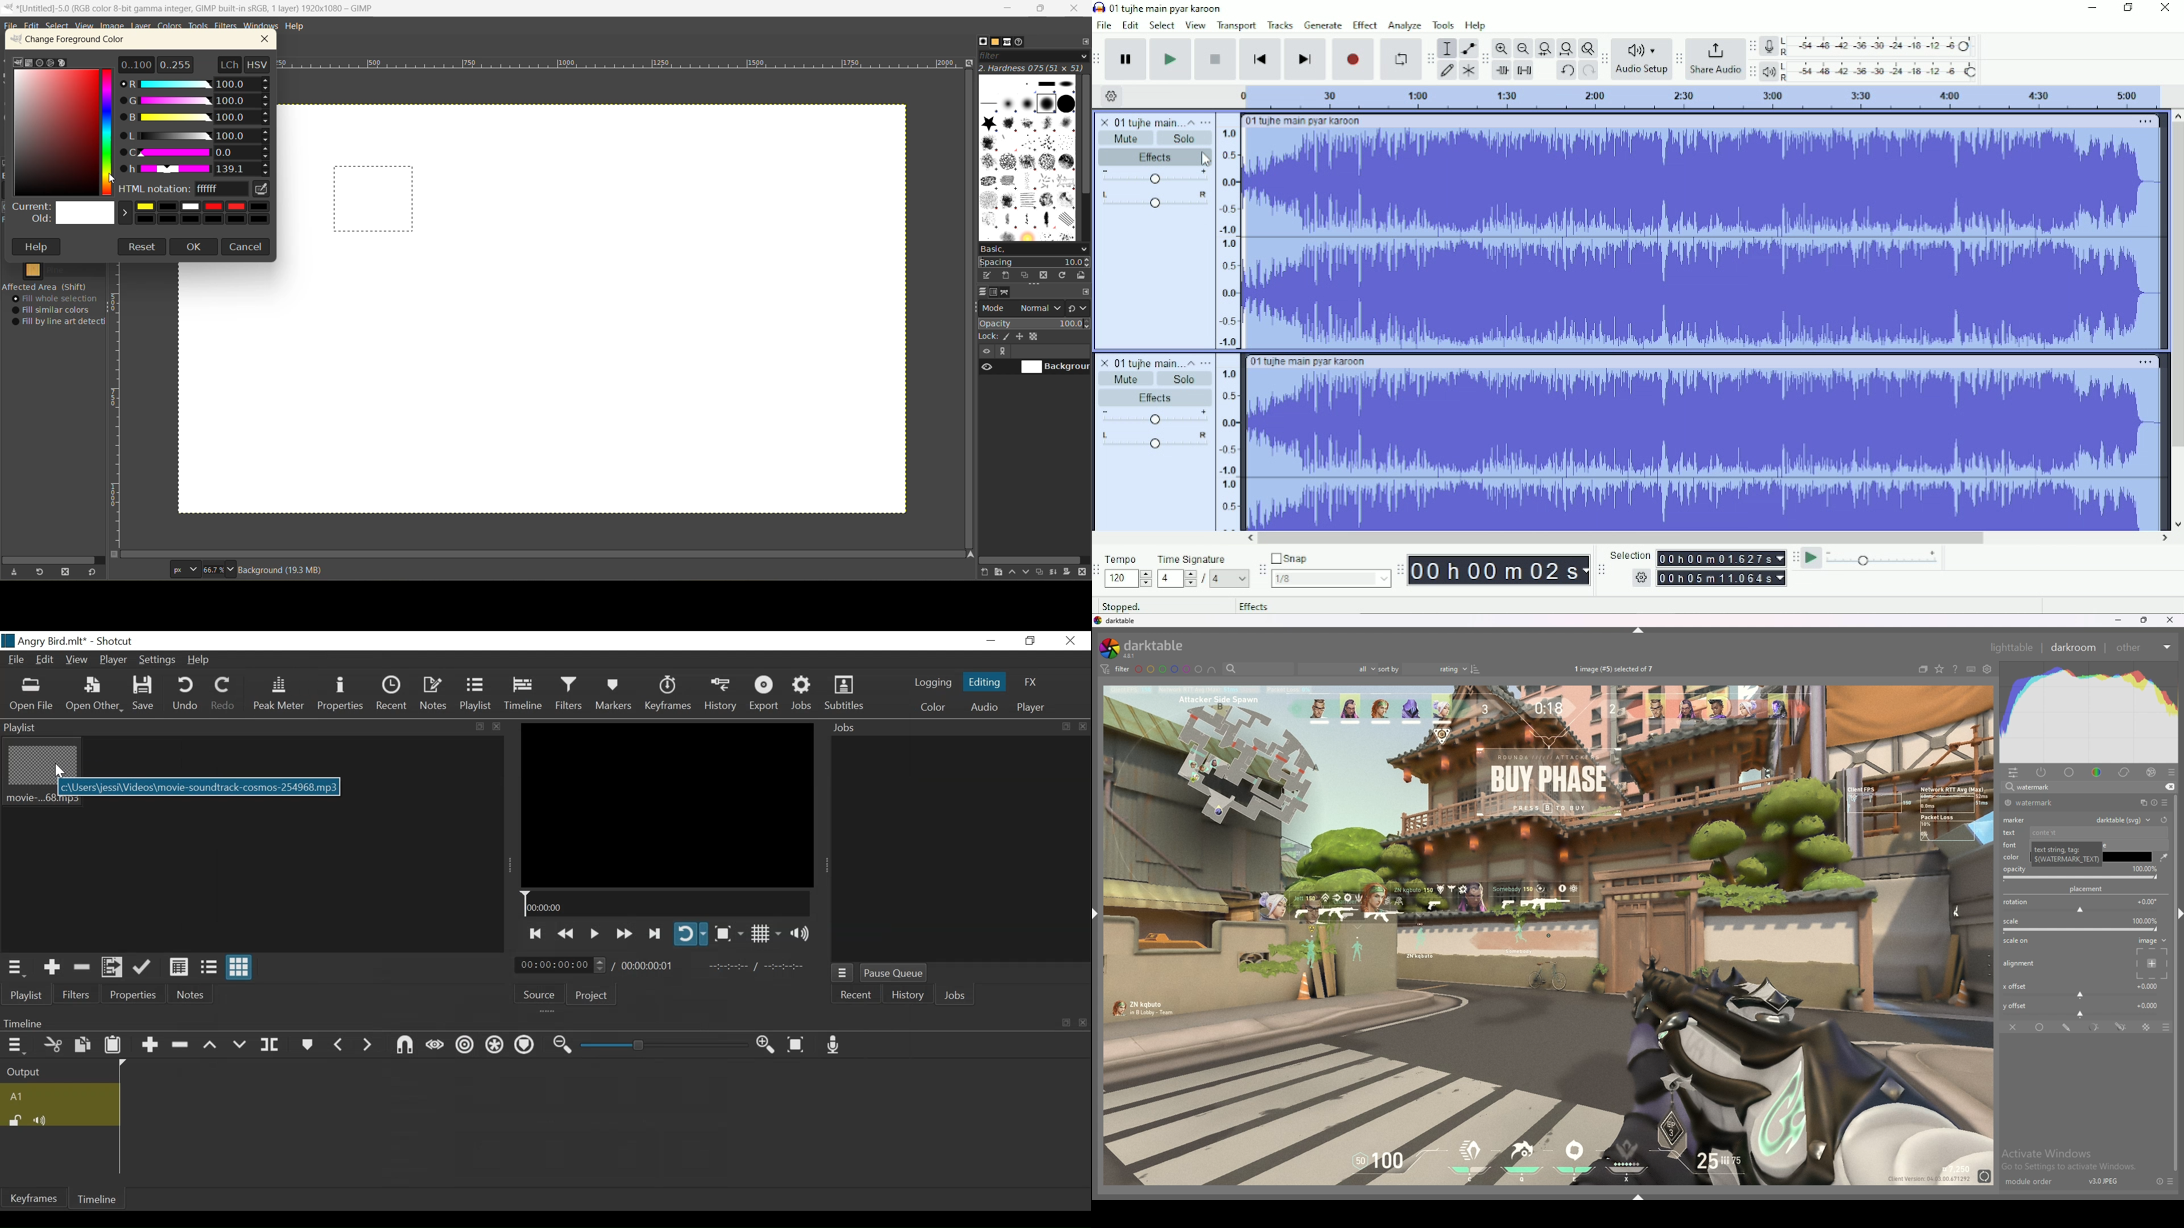 The image size is (2184, 1232). What do you see at coordinates (1193, 560) in the screenshot?
I see `Time Signature` at bounding box center [1193, 560].